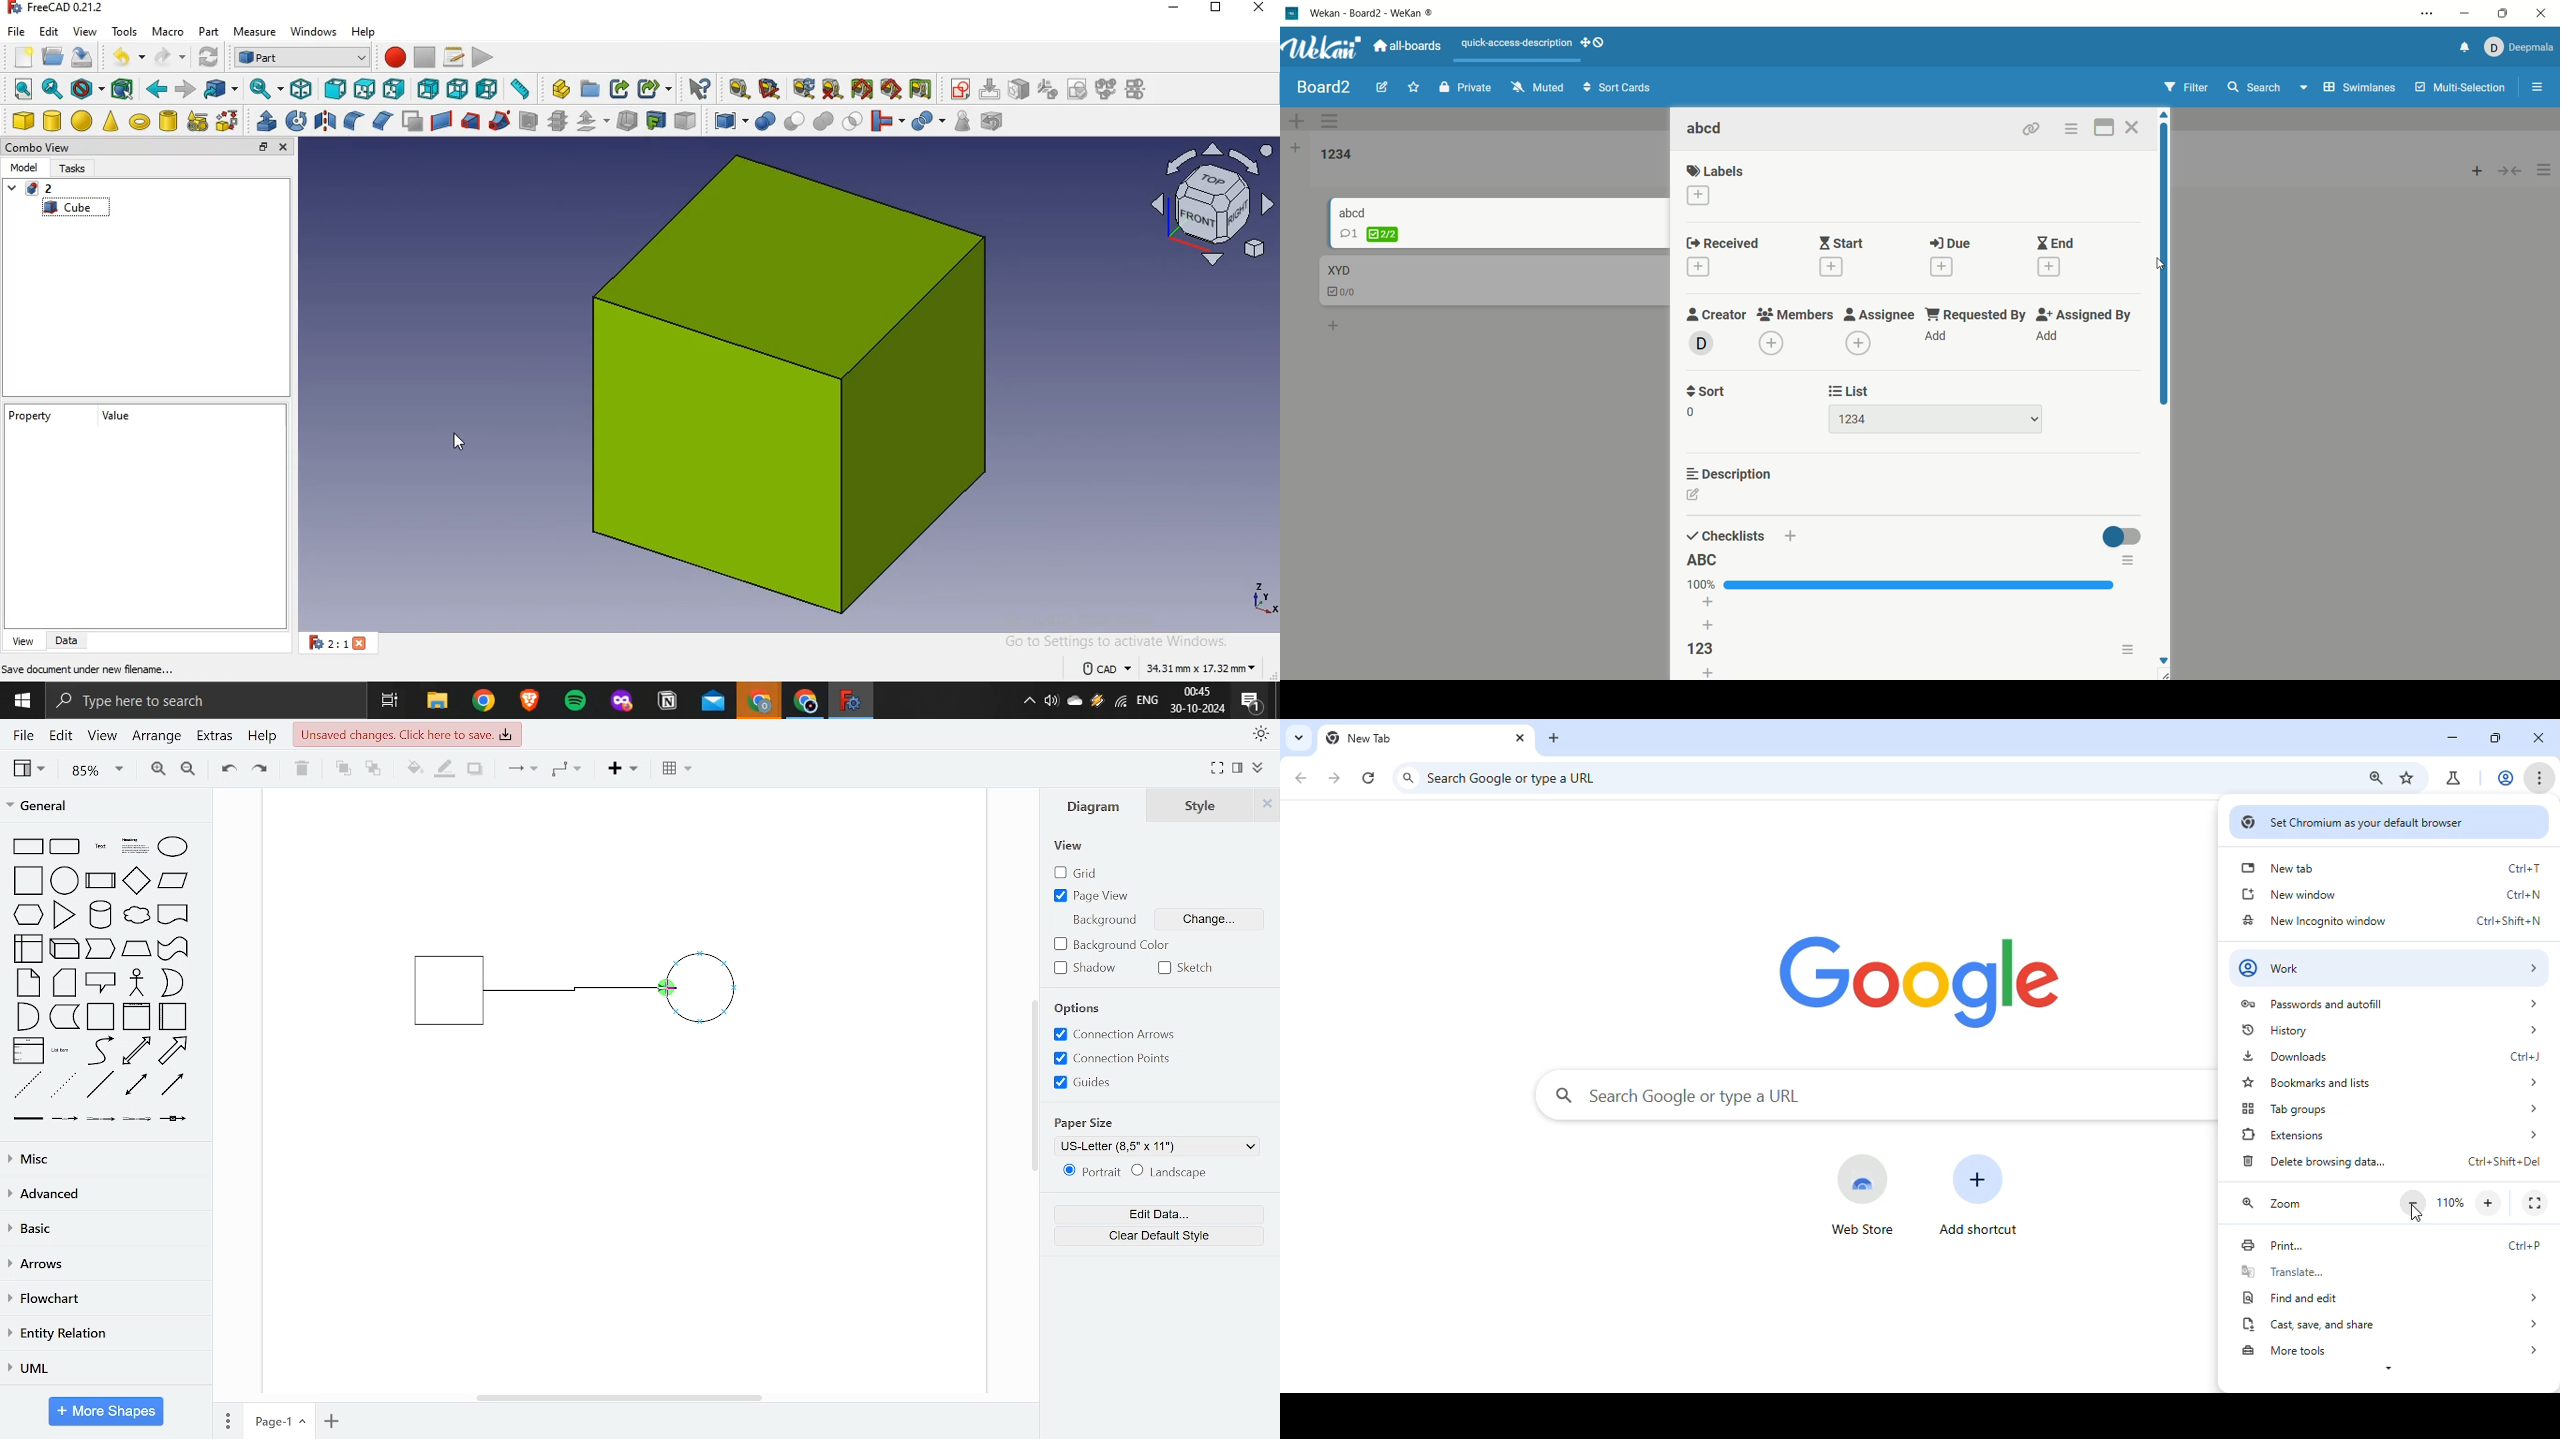  What do you see at coordinates (63, 1086) in the screenshot?
I see `dotted line` at bounding box center [63, 1086].